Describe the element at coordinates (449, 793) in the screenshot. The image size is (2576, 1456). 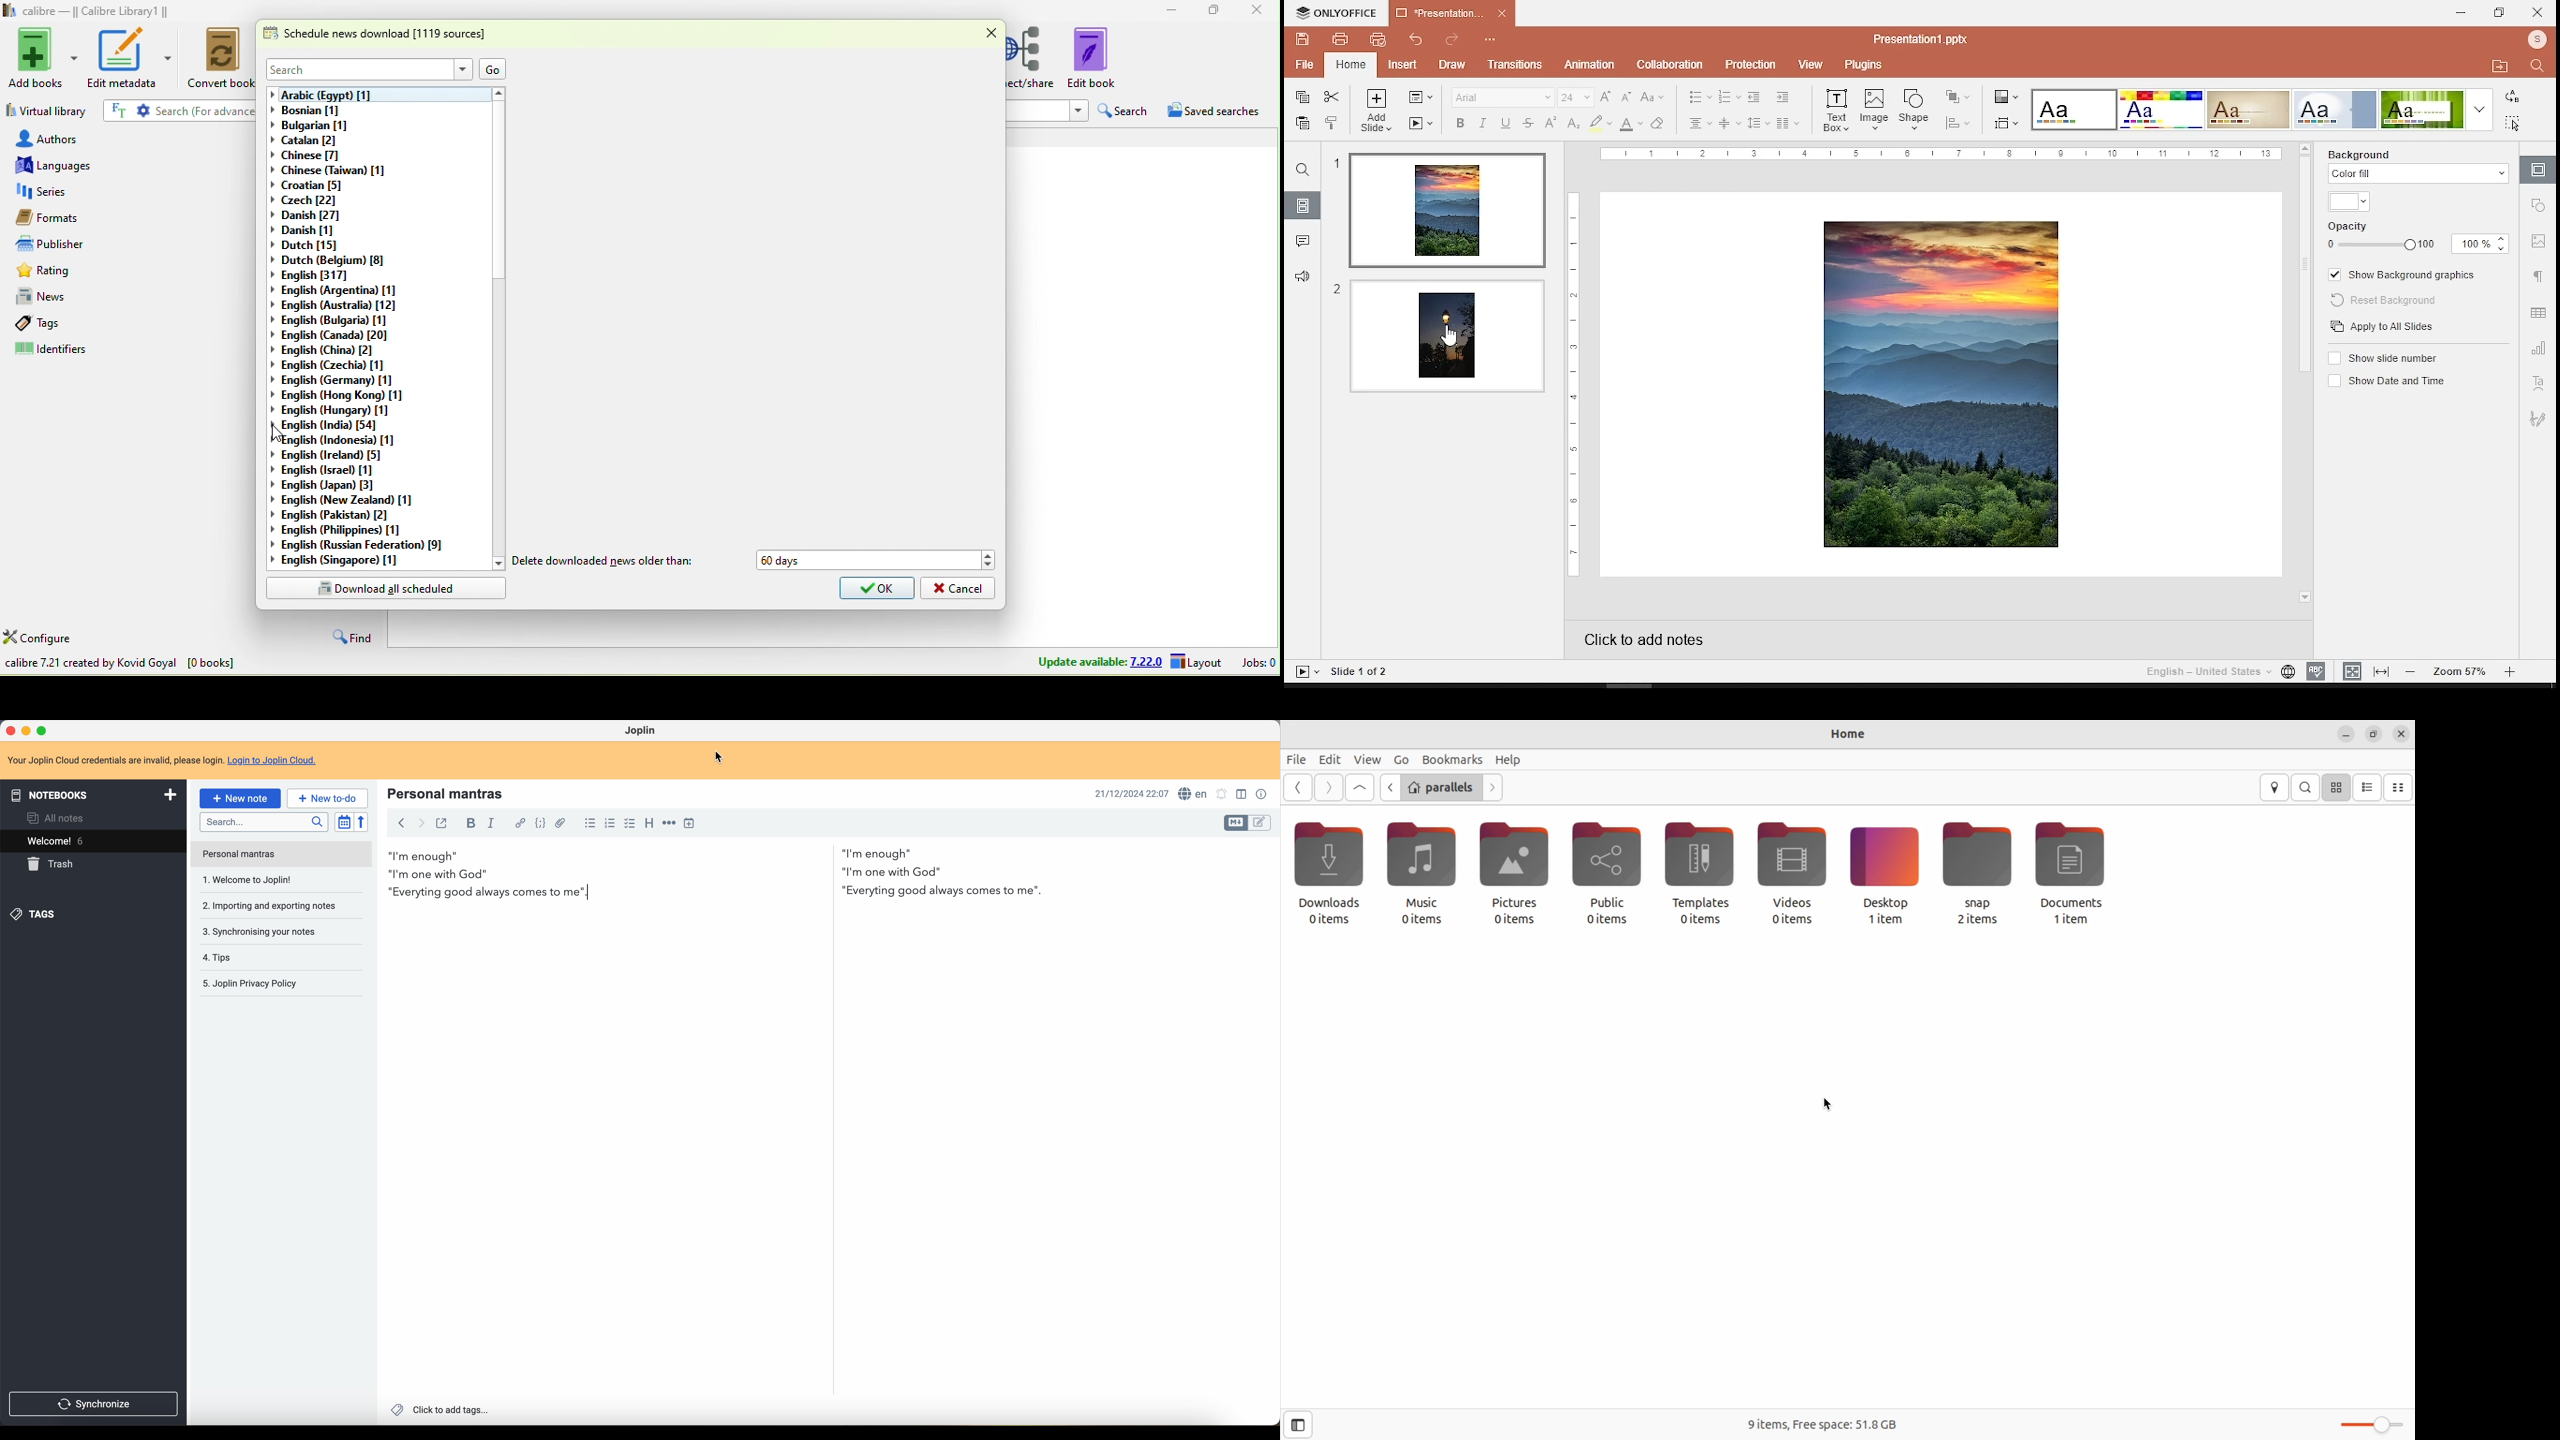
I see `personal mantras title` at that location.